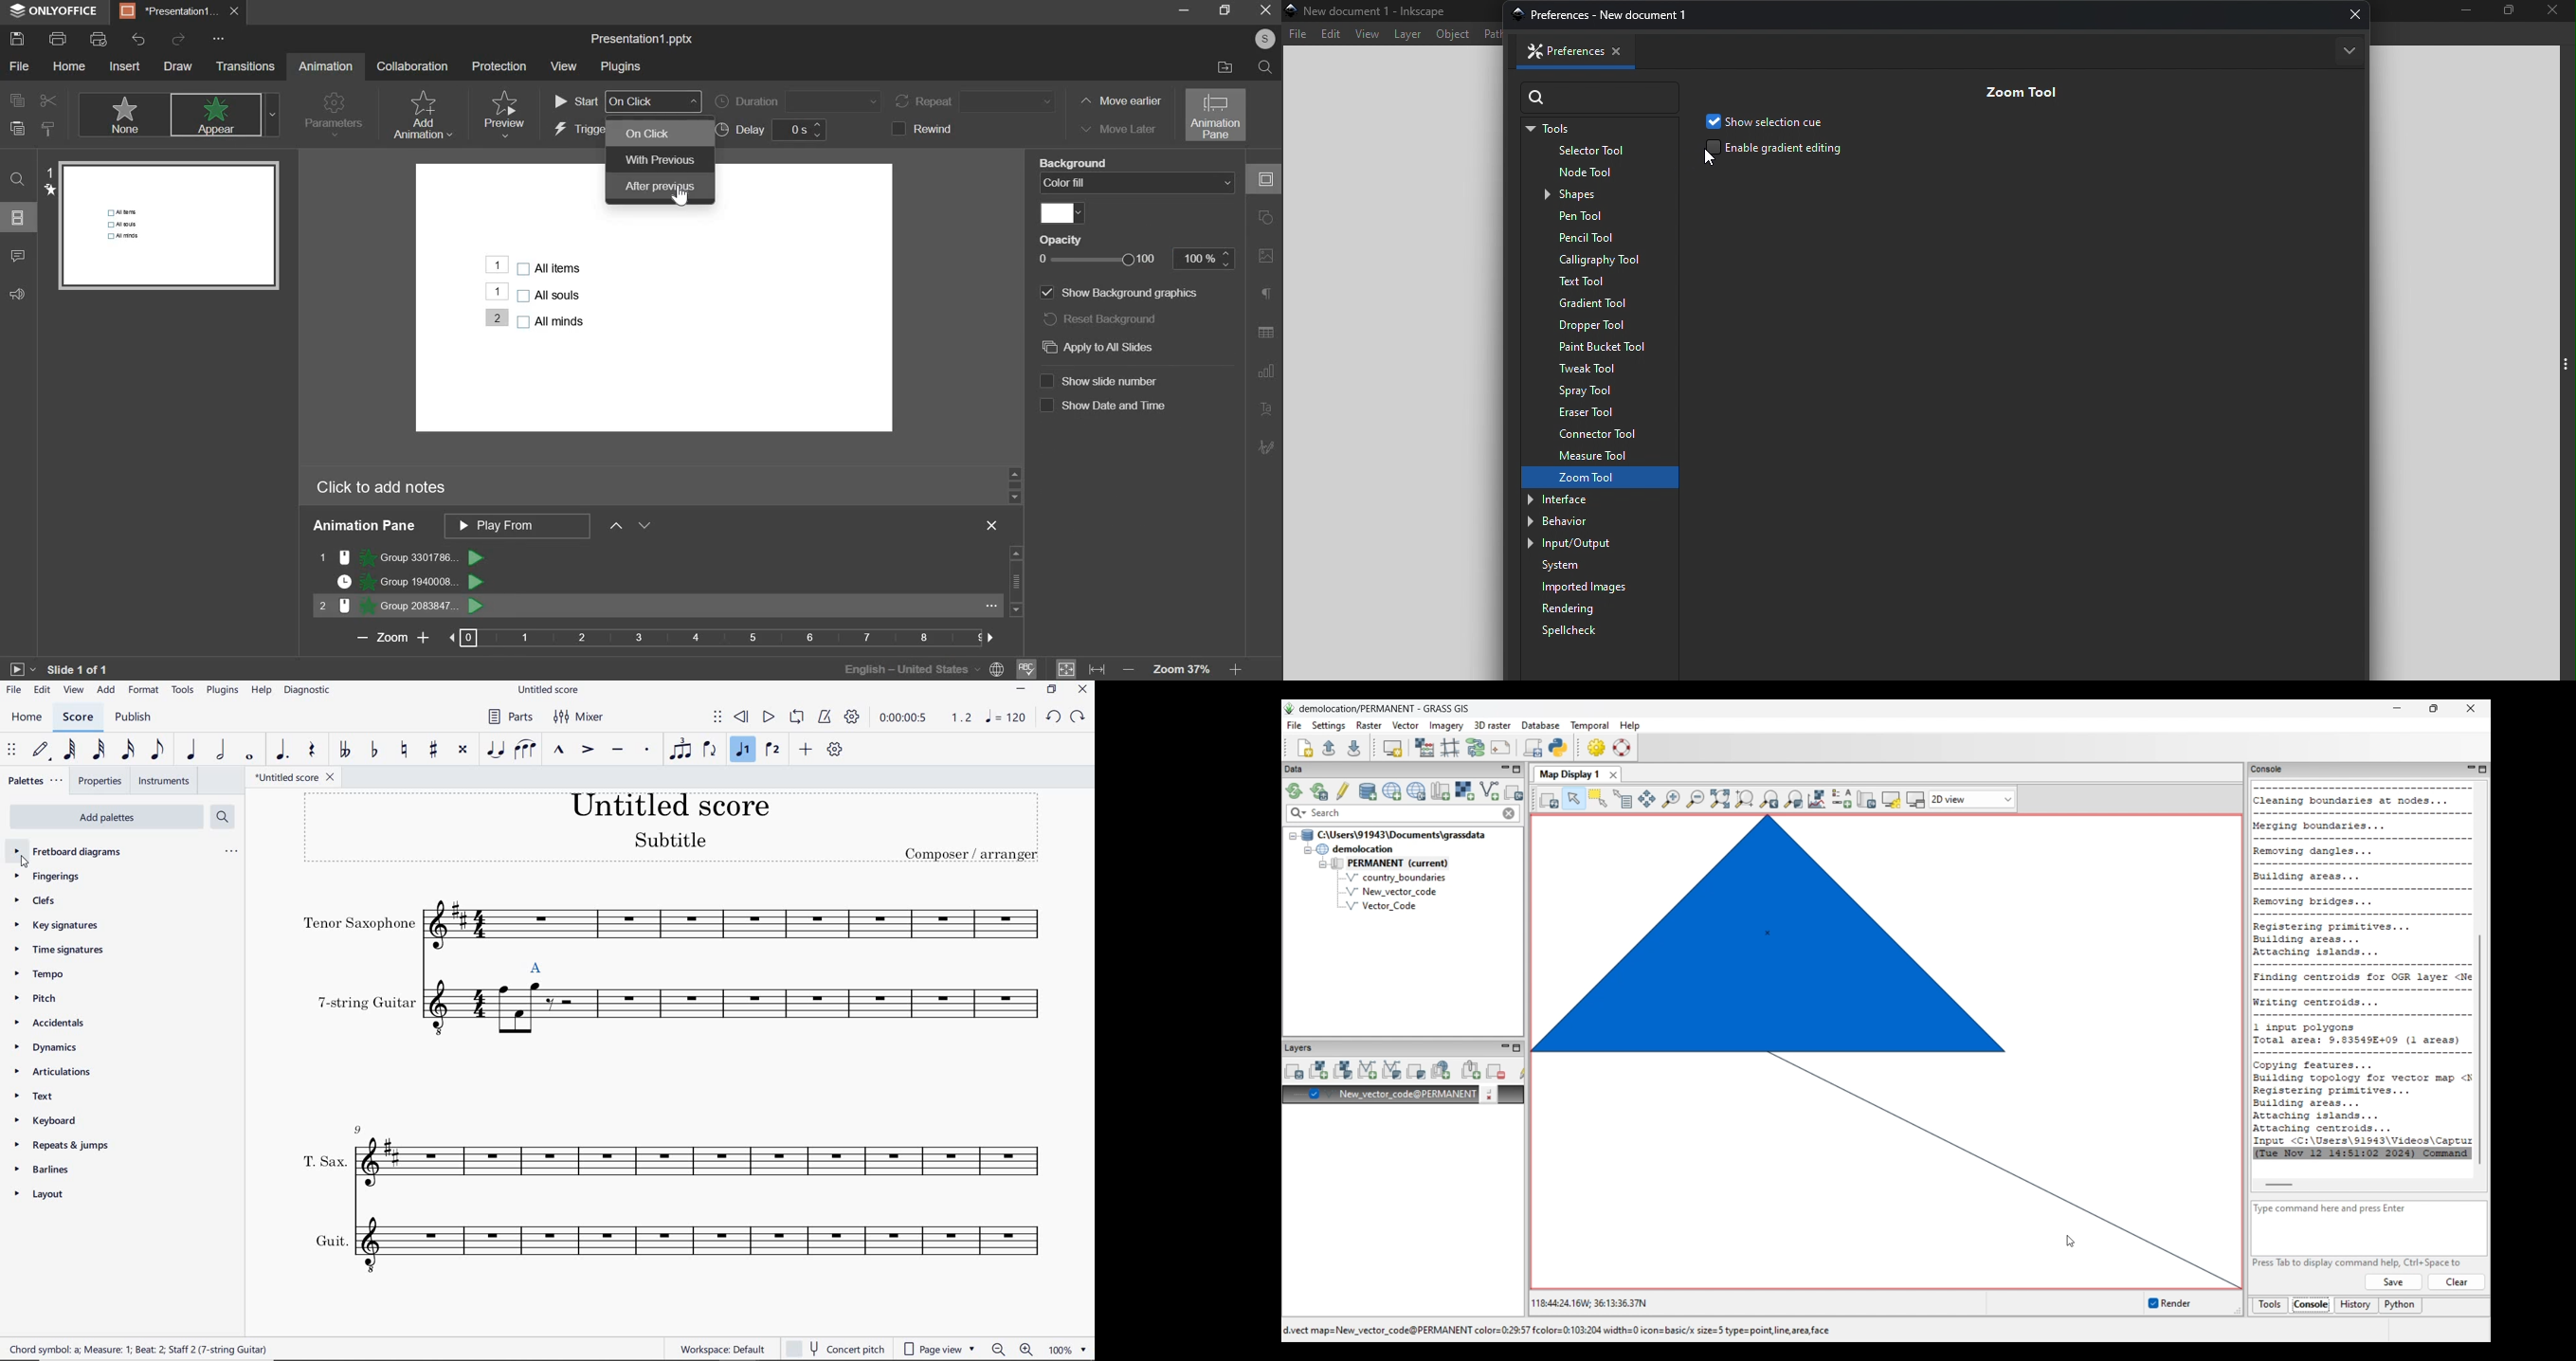  What do you see at coordinates (1083, 690) in the screenshot?
I see `CLOSE` at bounding box center [1083, 690].